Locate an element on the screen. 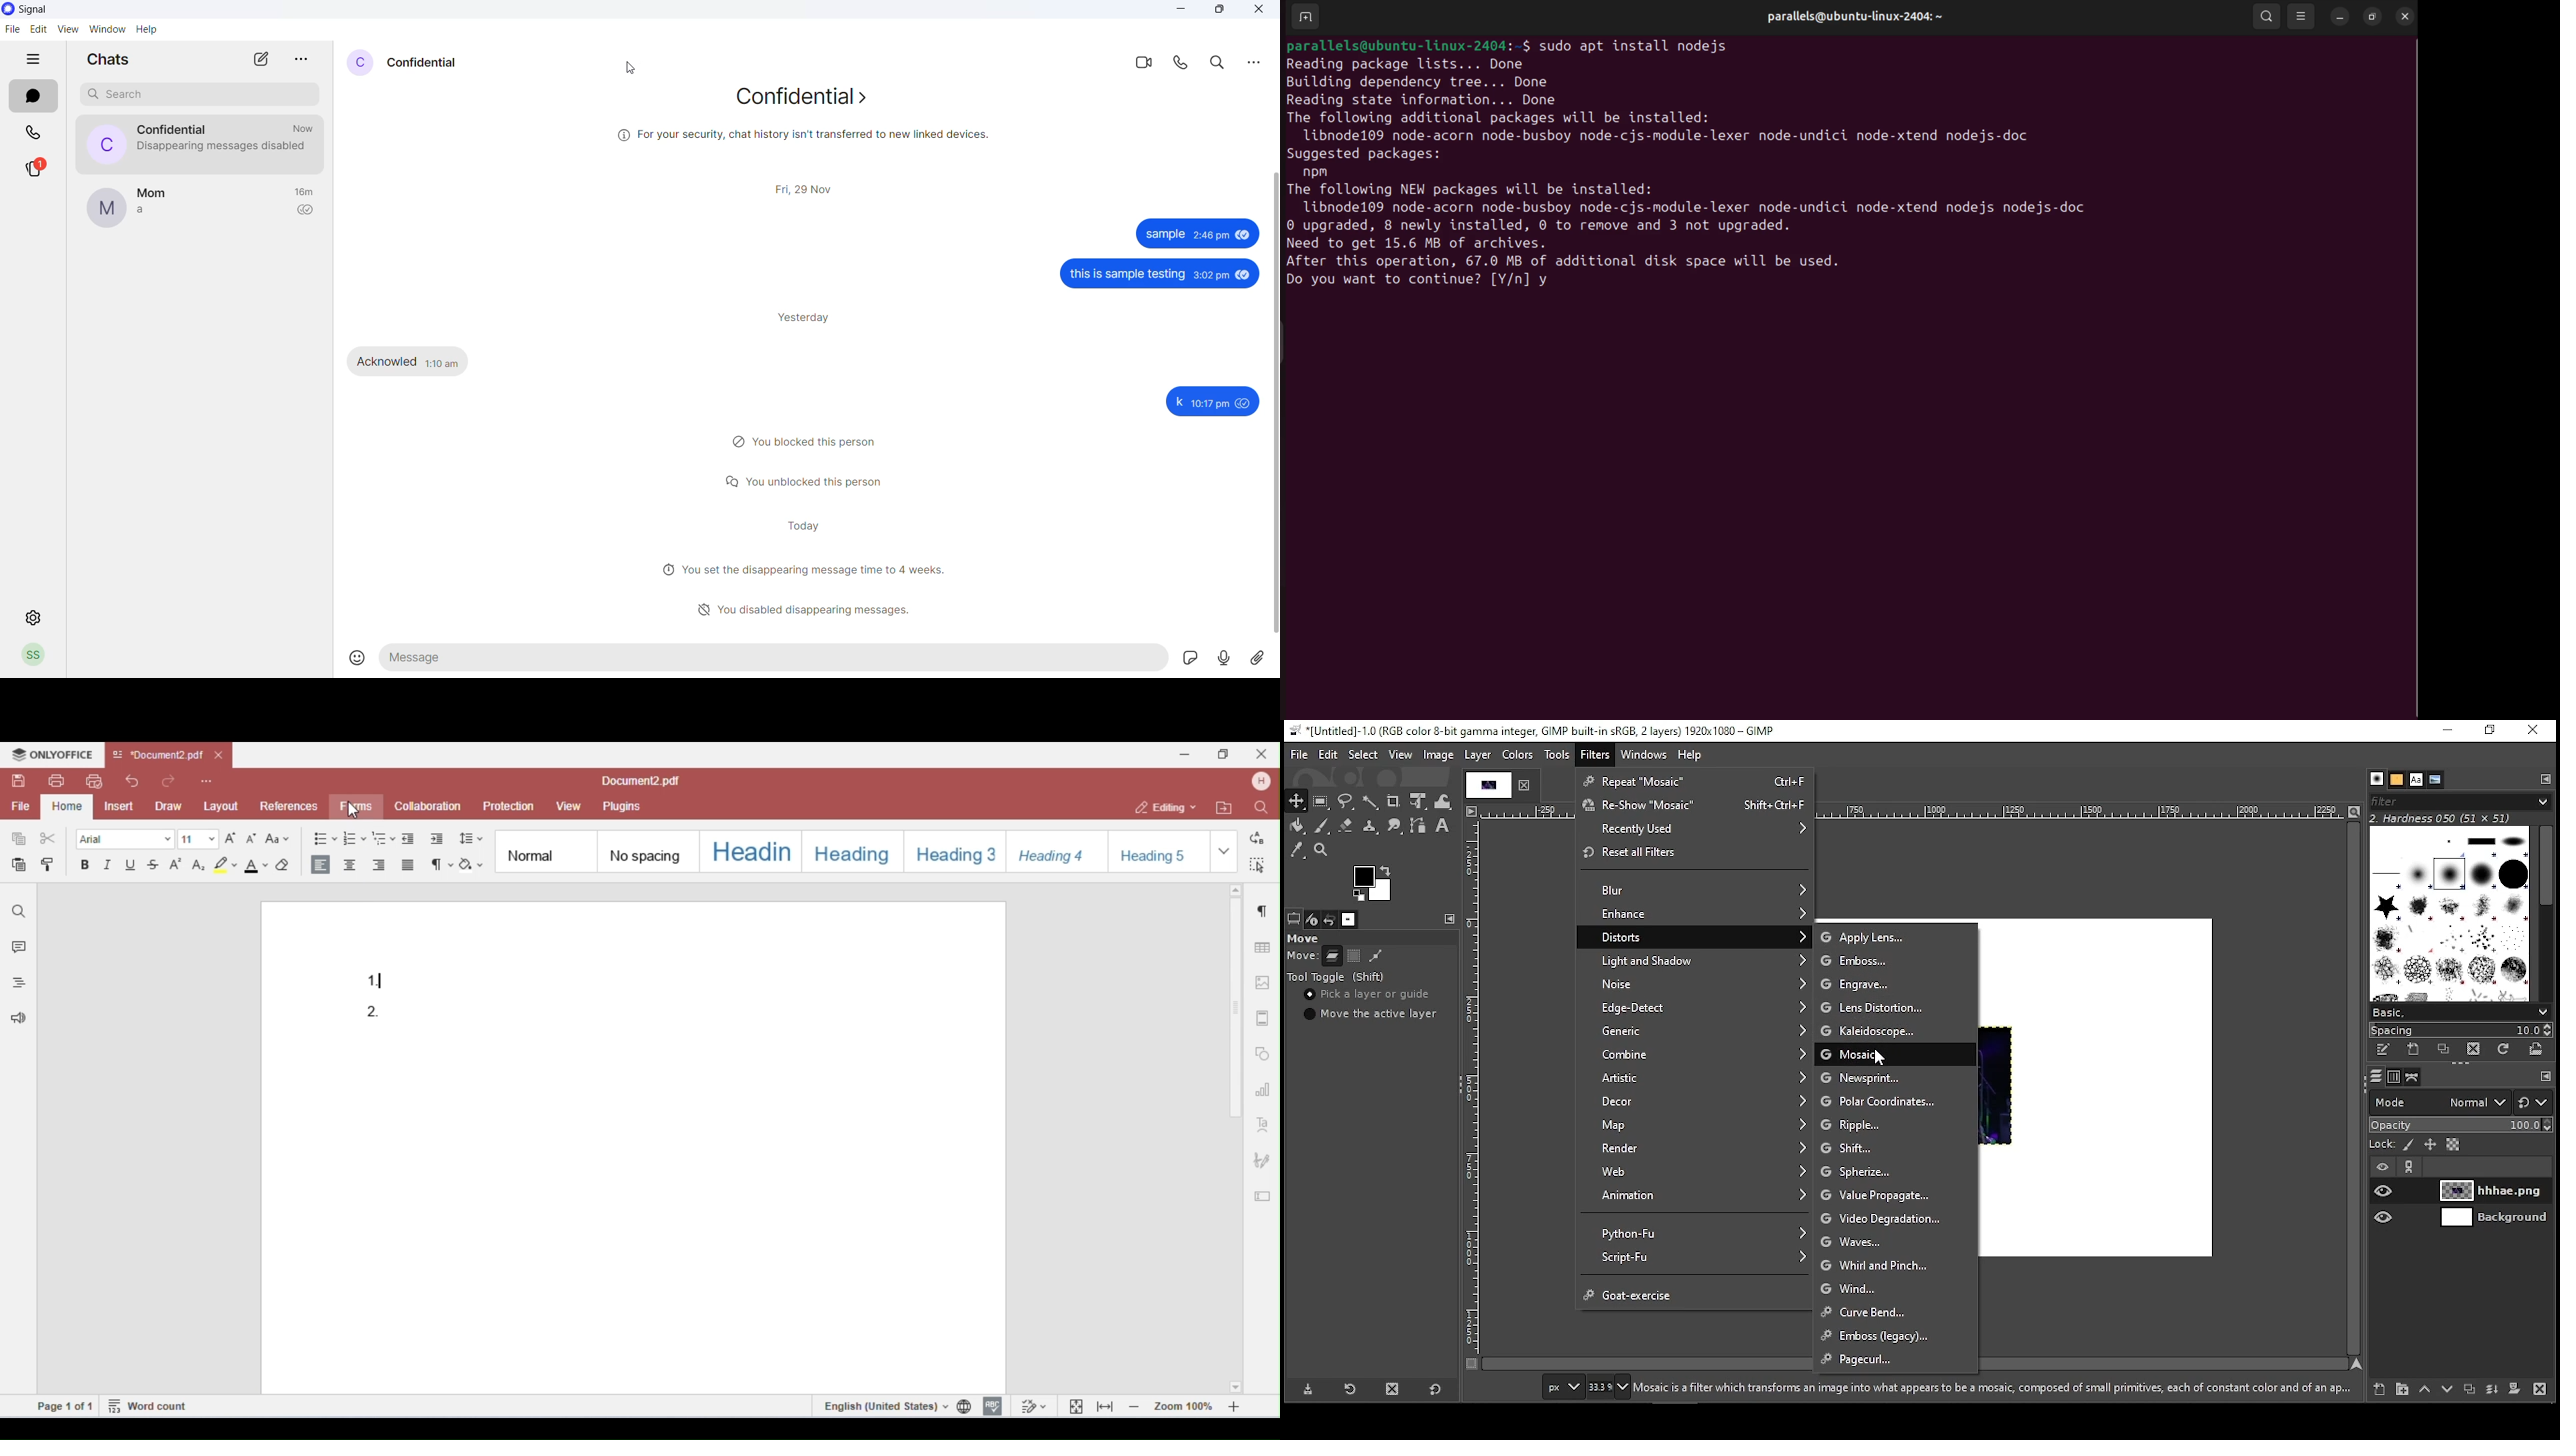 This screenshot has height=1456, width=2576. kaleidoscope is located at coordinates (1894, 1032).